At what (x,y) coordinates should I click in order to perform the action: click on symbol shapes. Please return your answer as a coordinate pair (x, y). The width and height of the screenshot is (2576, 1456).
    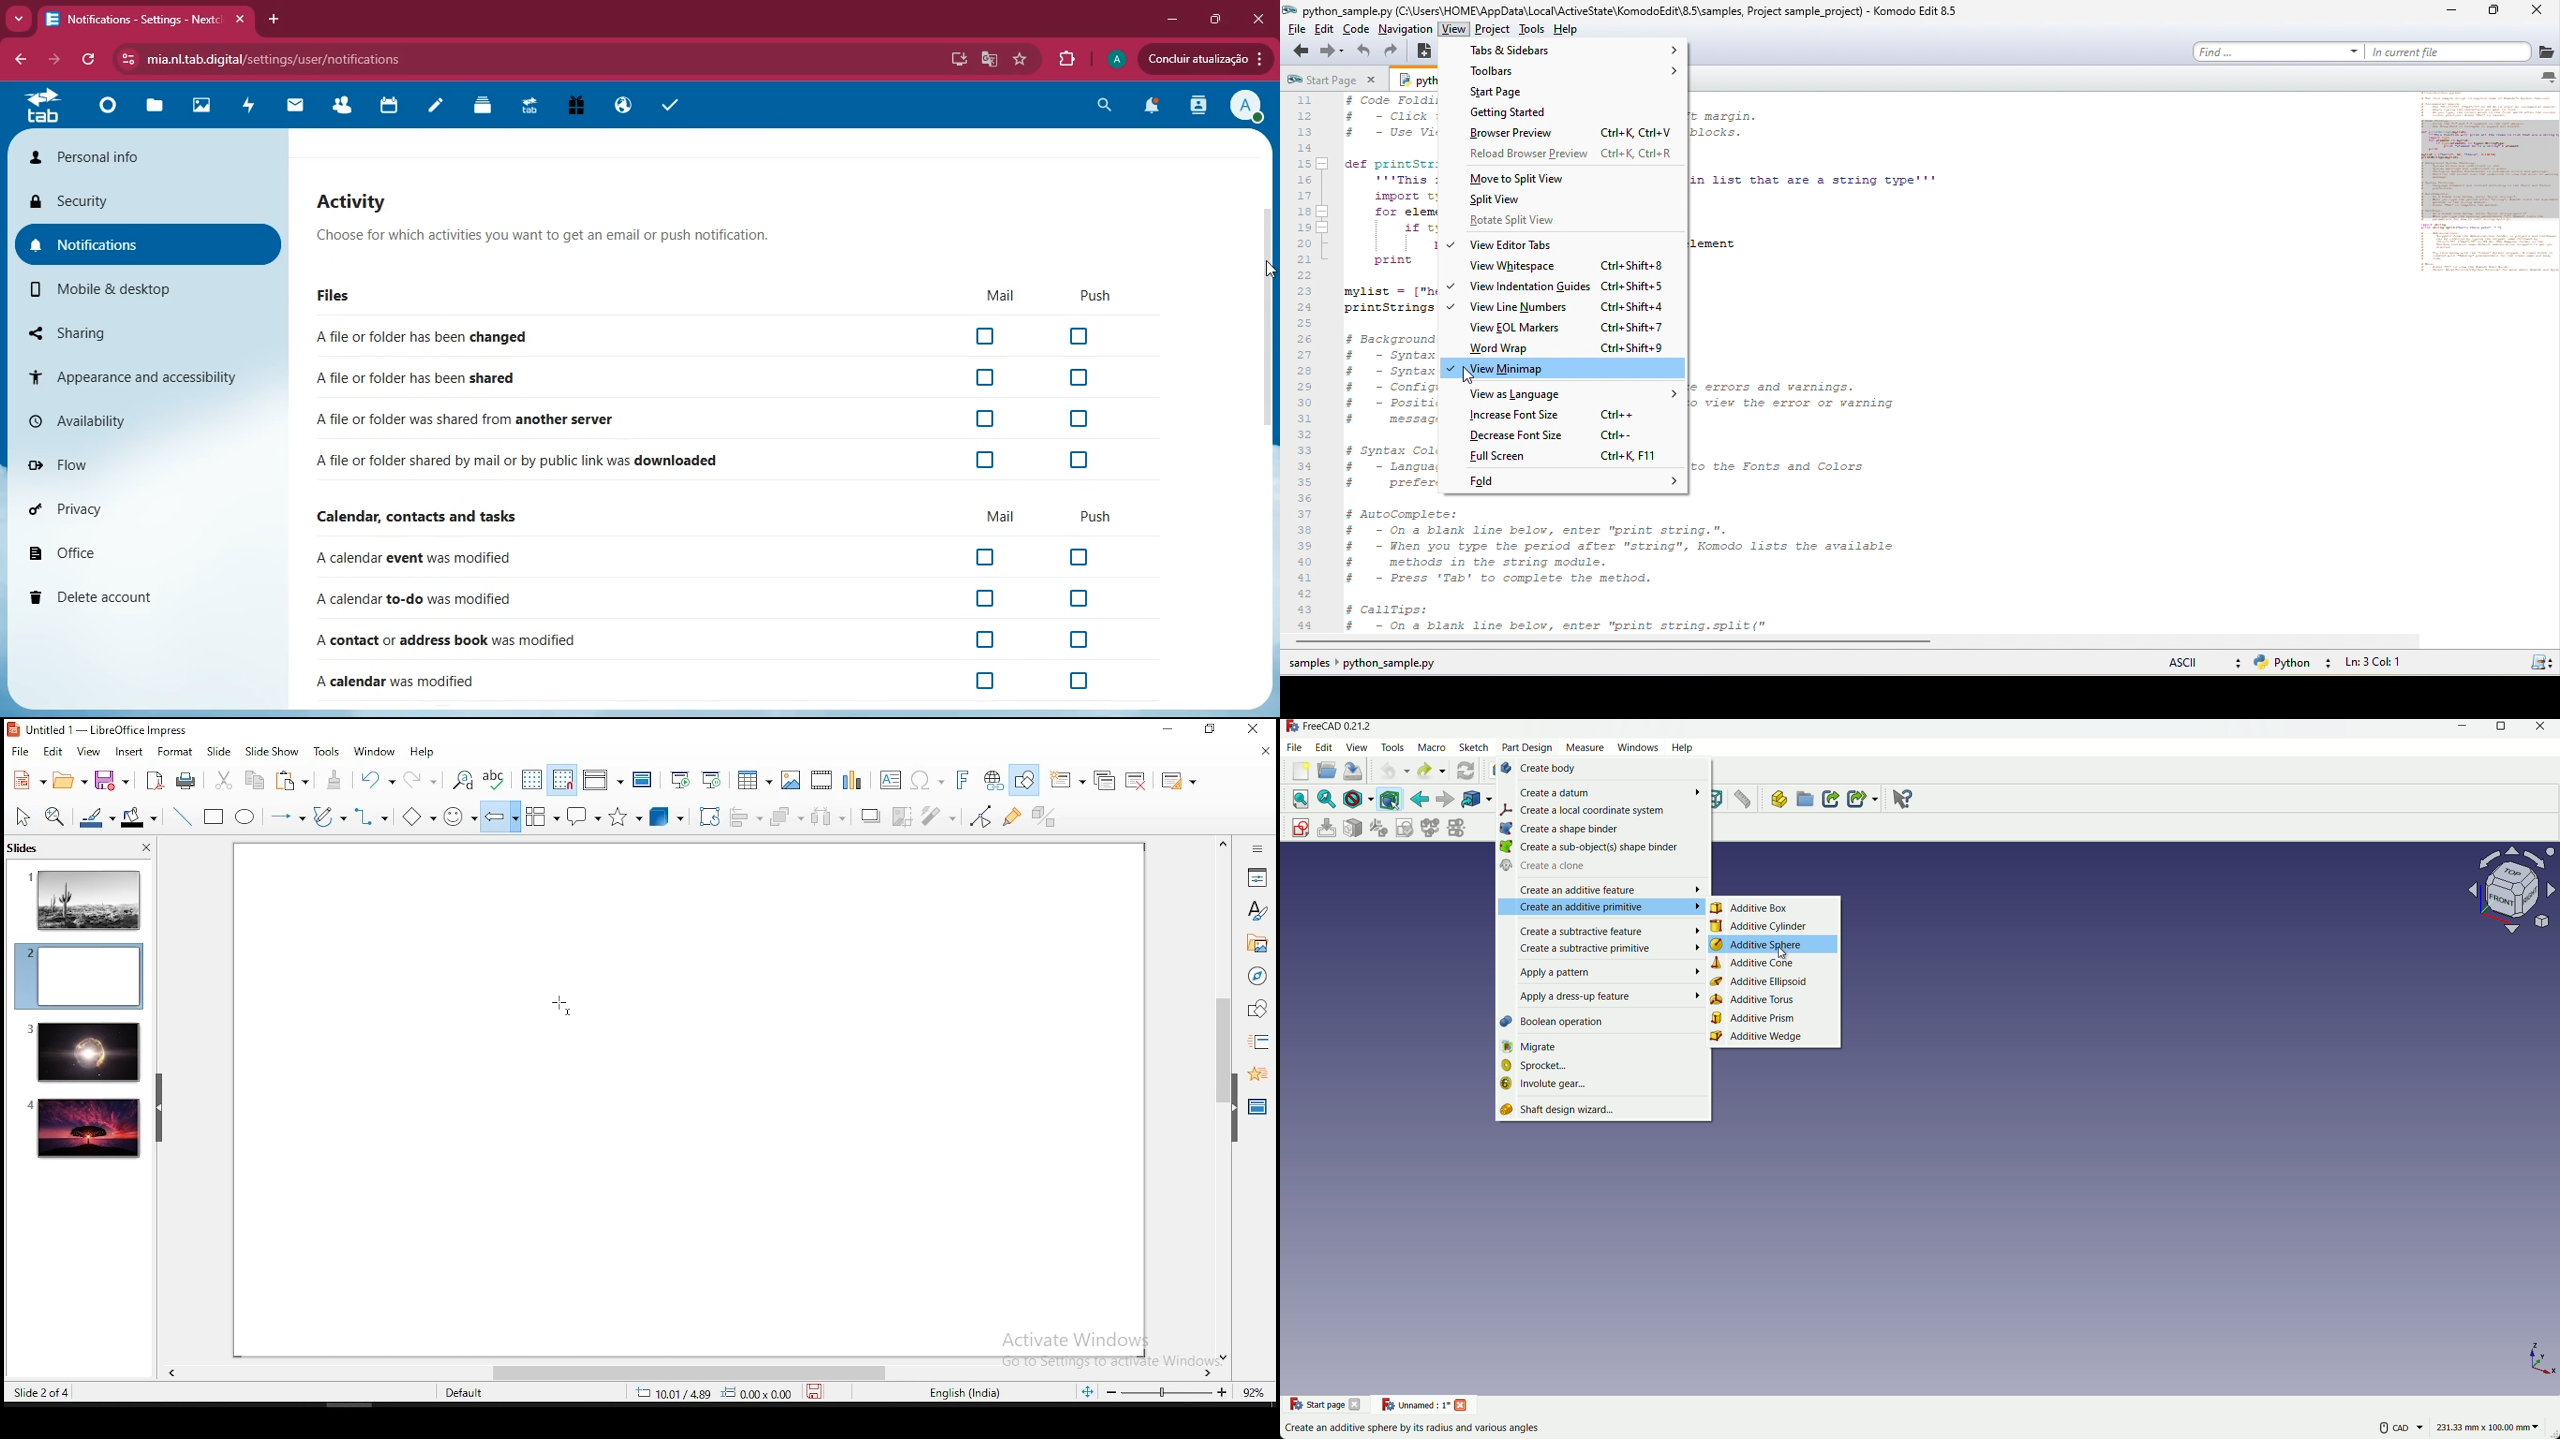
    Looking at the image, I should click on (460, 817).